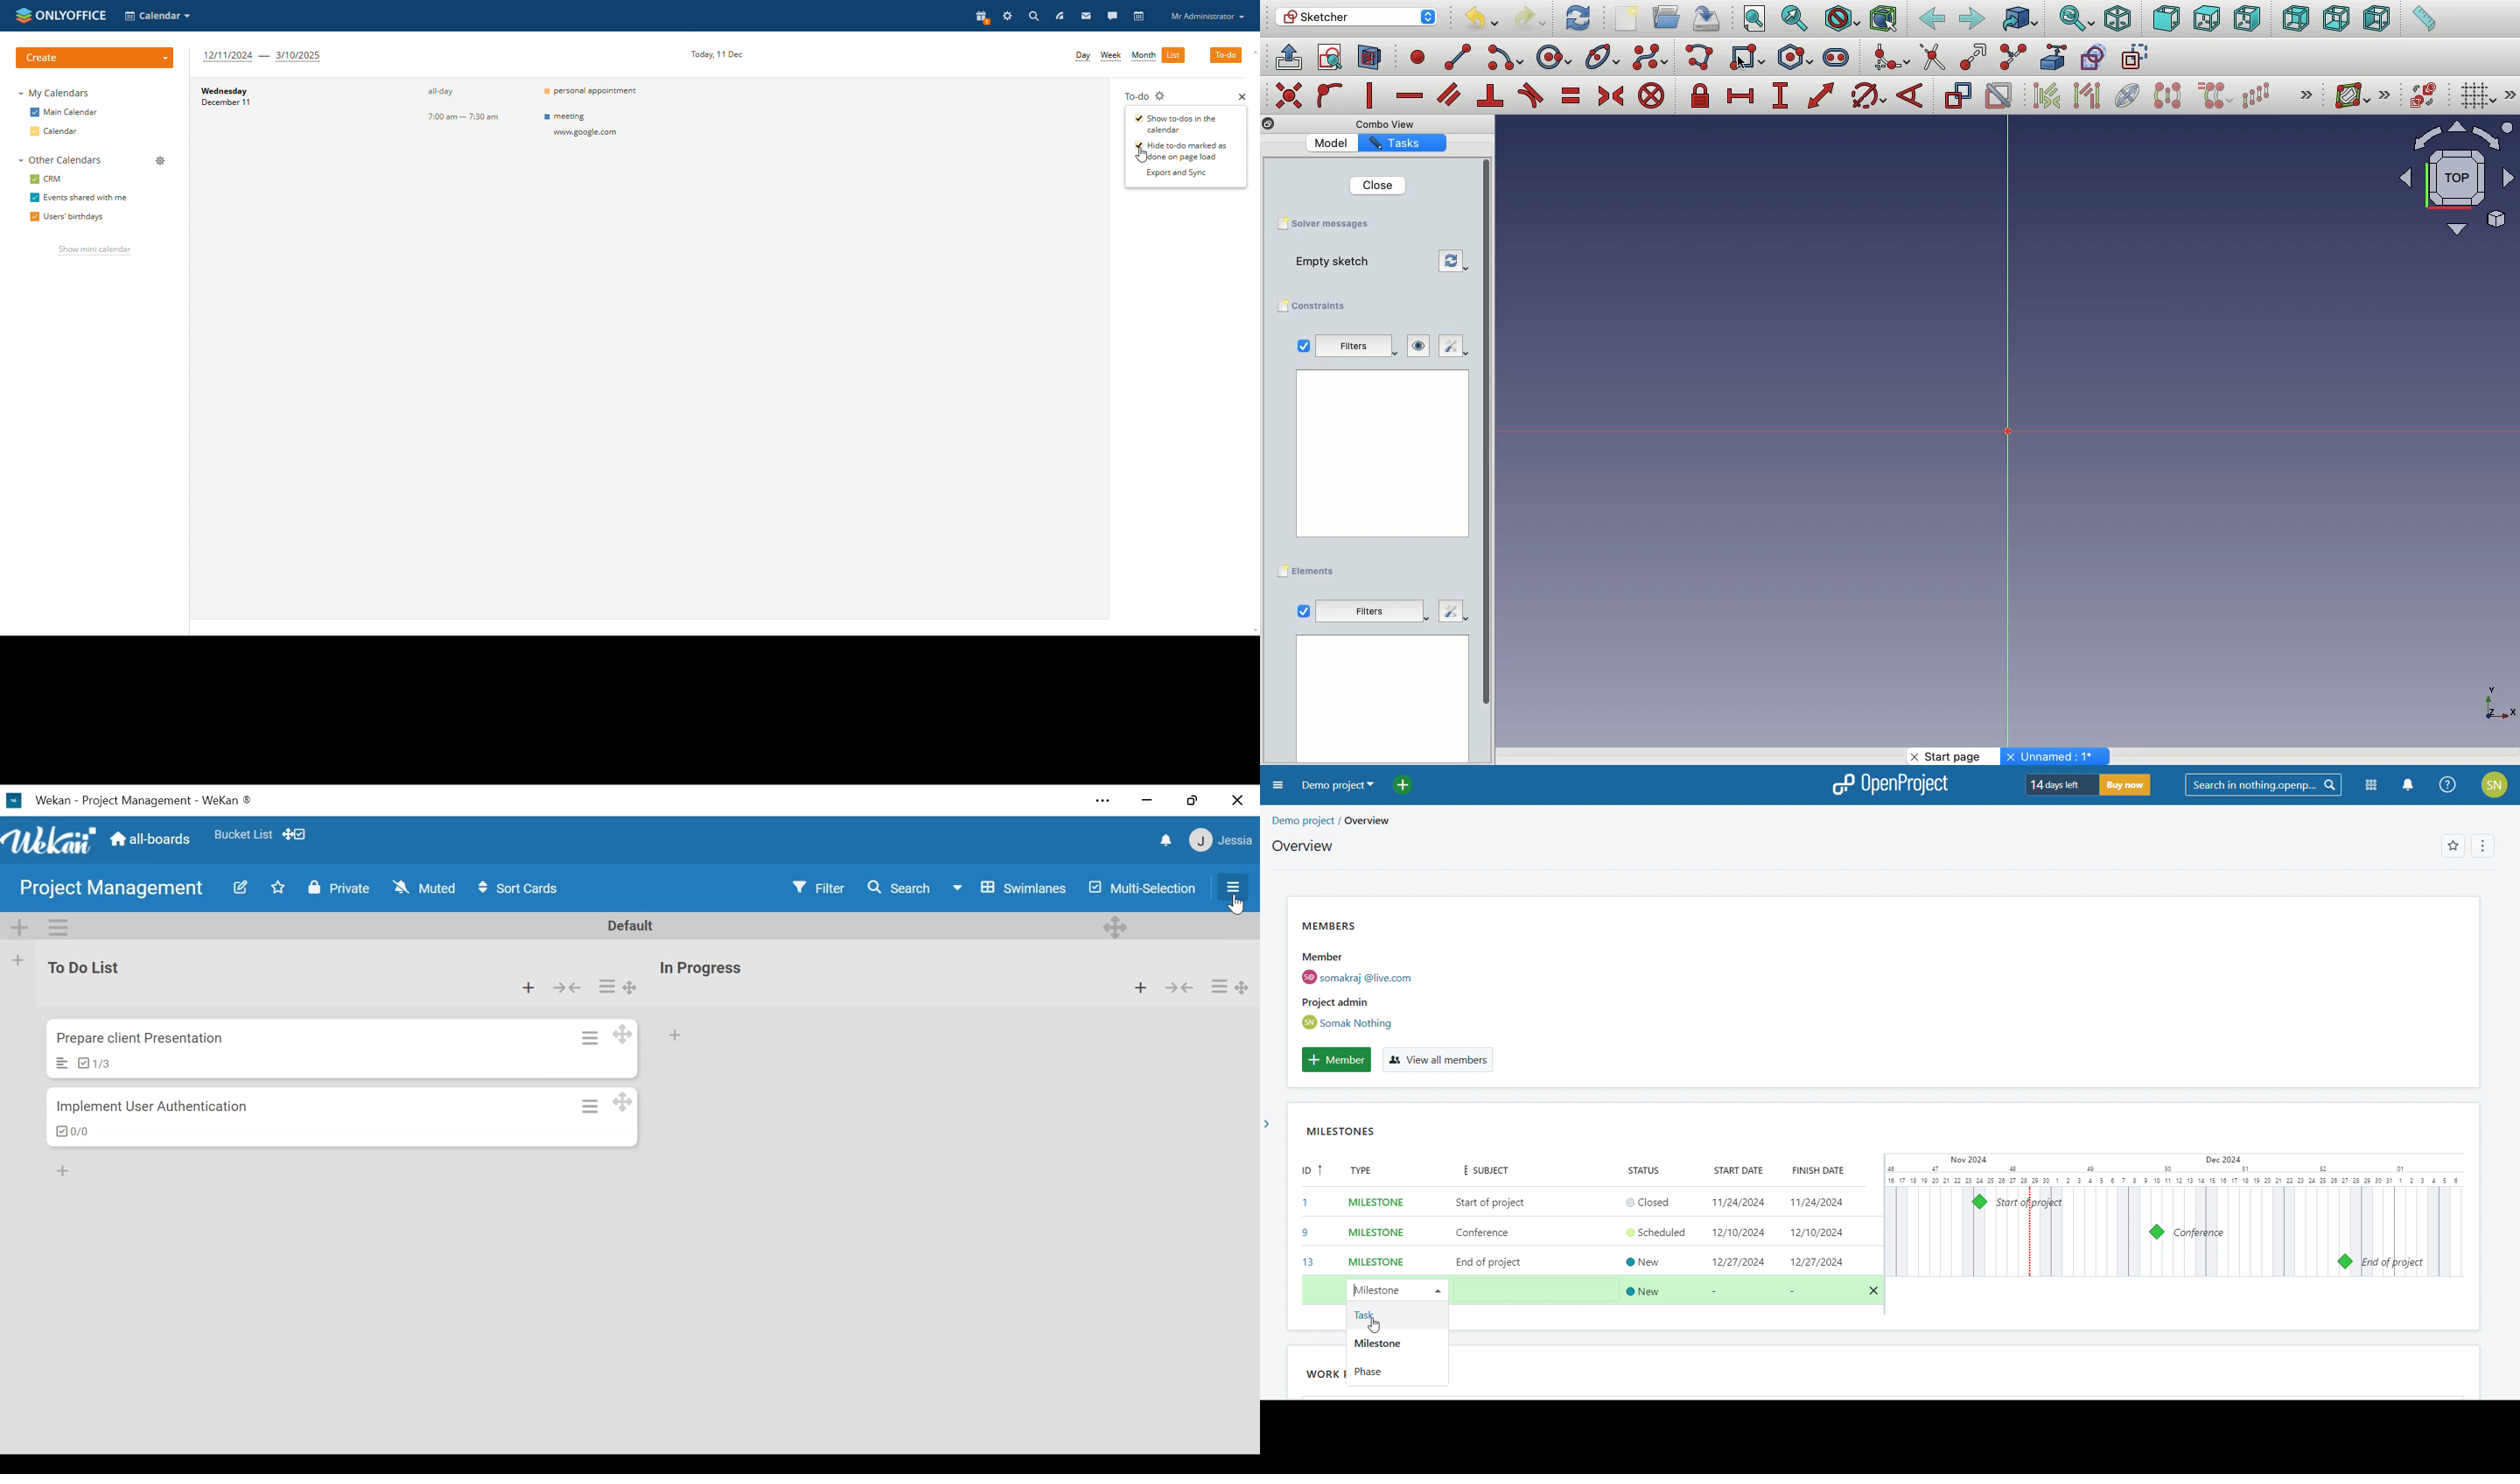  What do you see at coordinates (1979, 1202) in the screenshot?
I see `milestone 1` at bounding box center [1979, 1202].